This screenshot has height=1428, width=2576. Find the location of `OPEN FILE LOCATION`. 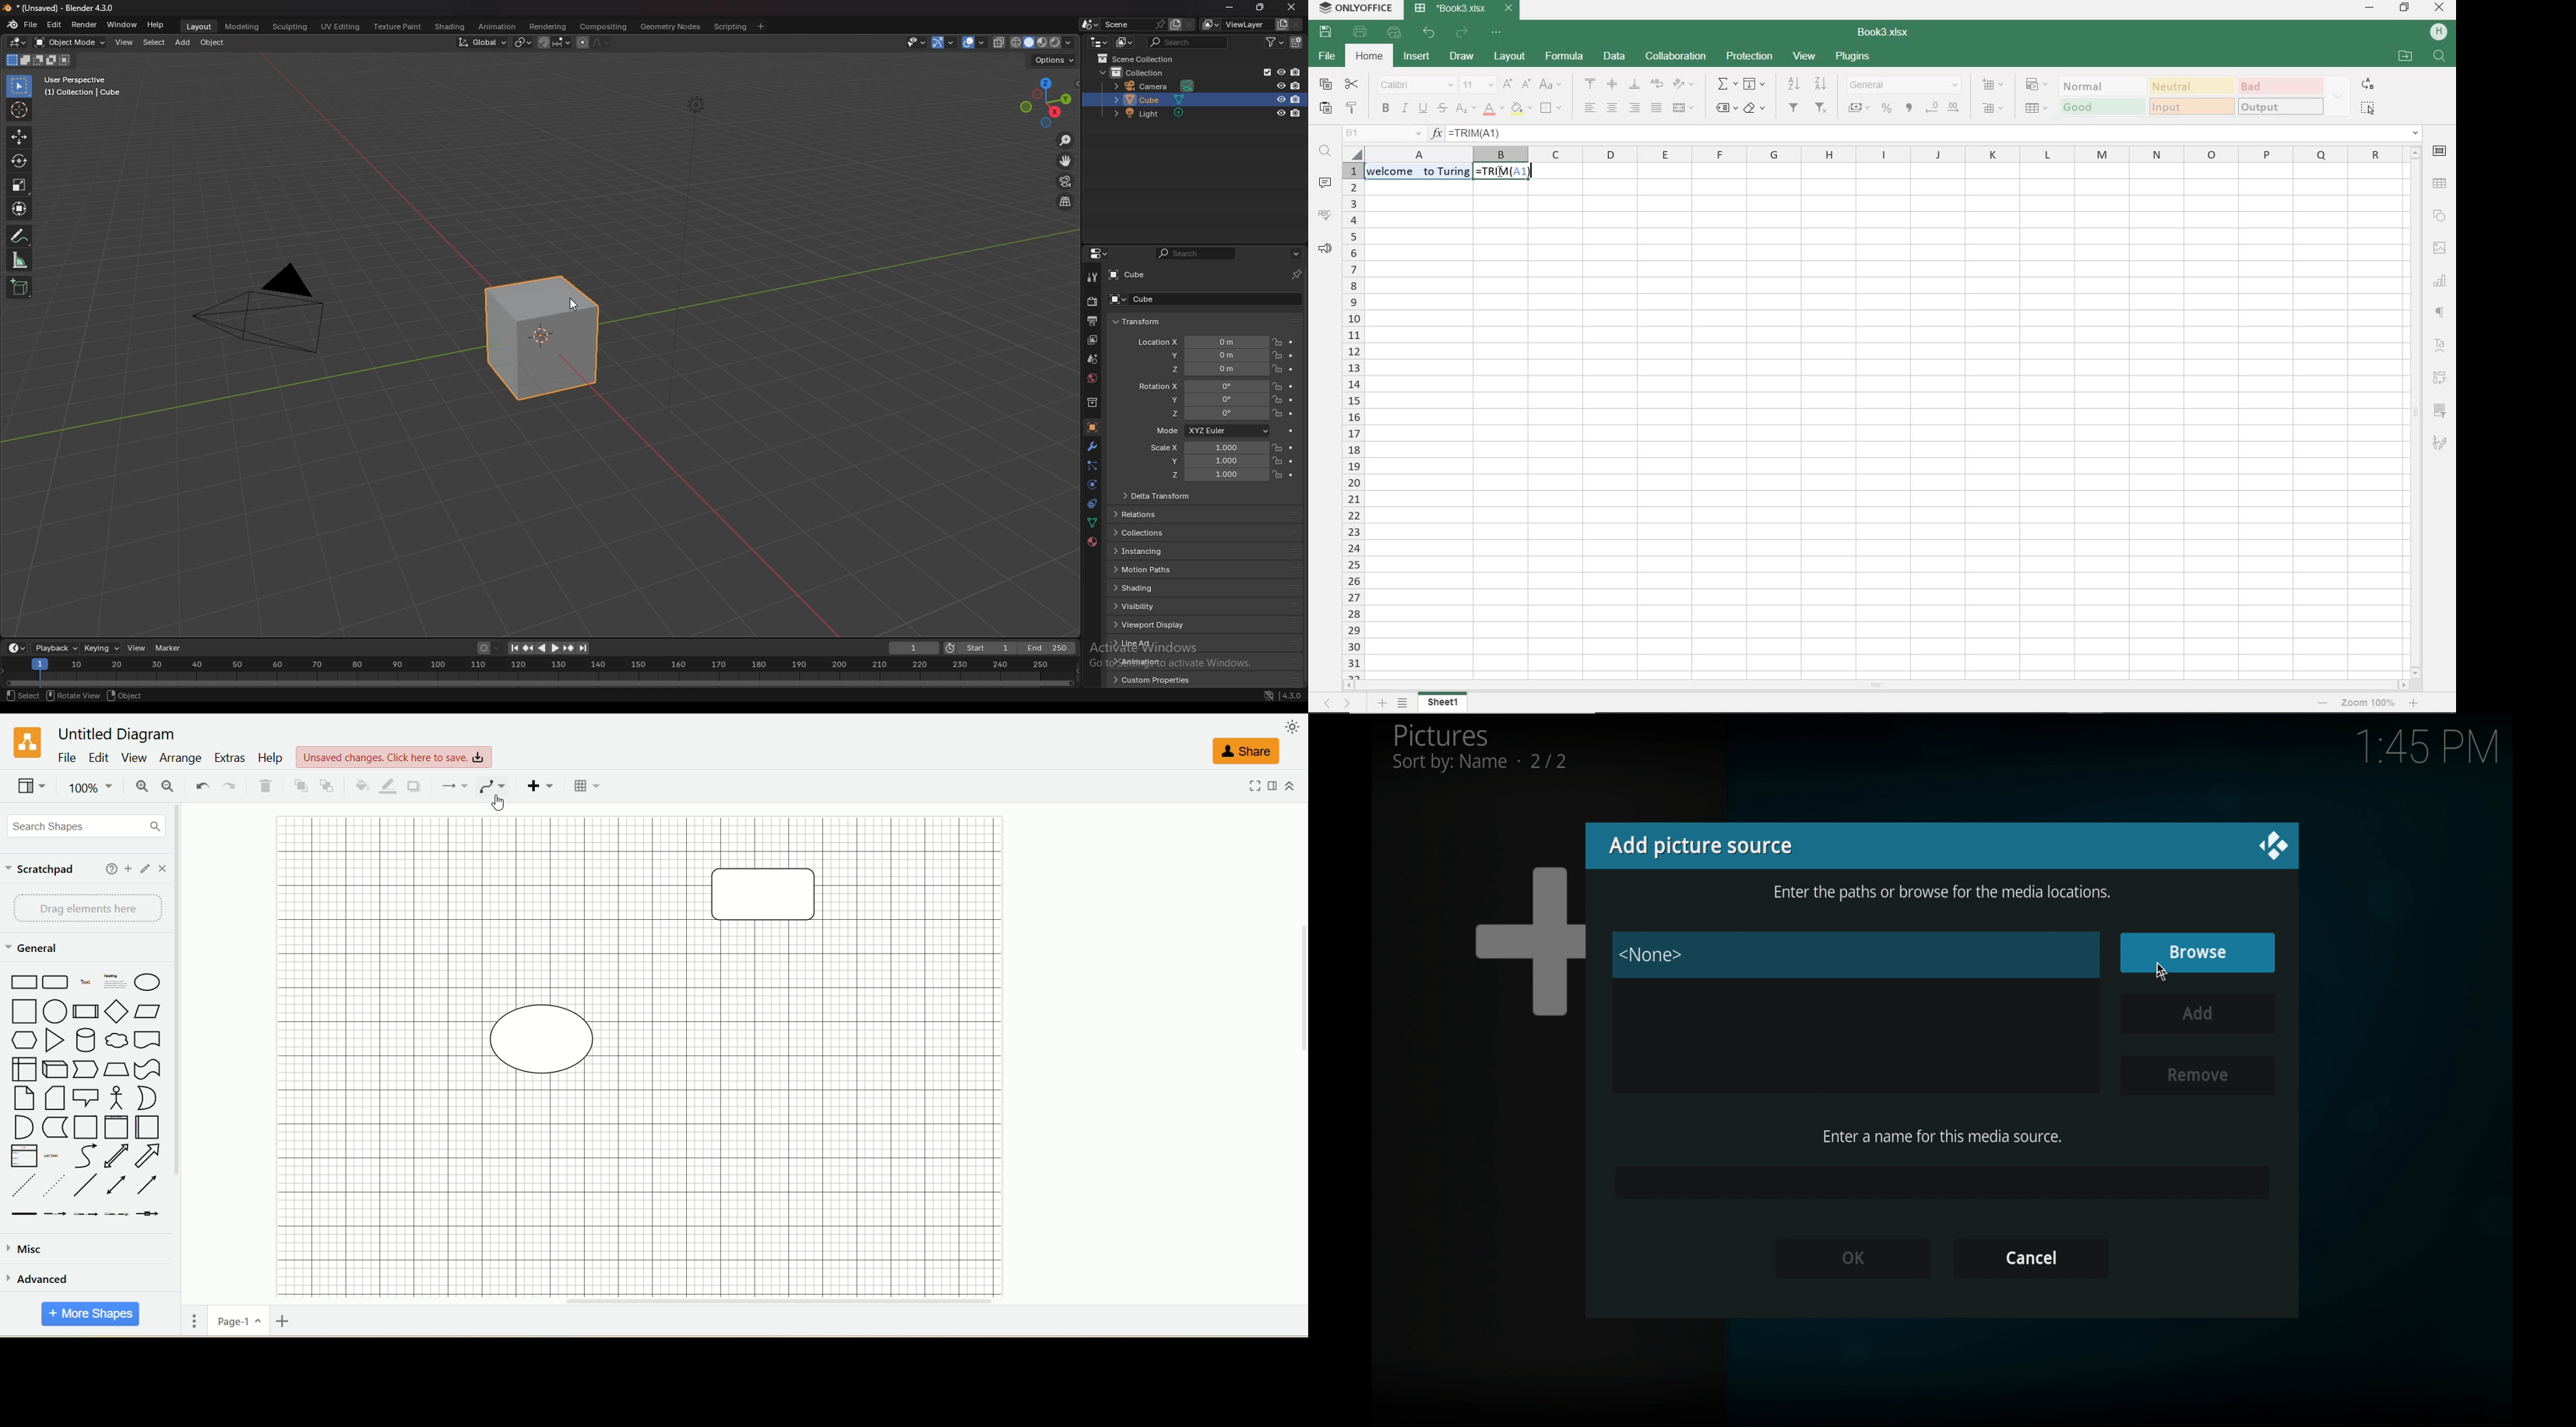

OPEN FILE LOCATION is located at coordinates (2406, 55).